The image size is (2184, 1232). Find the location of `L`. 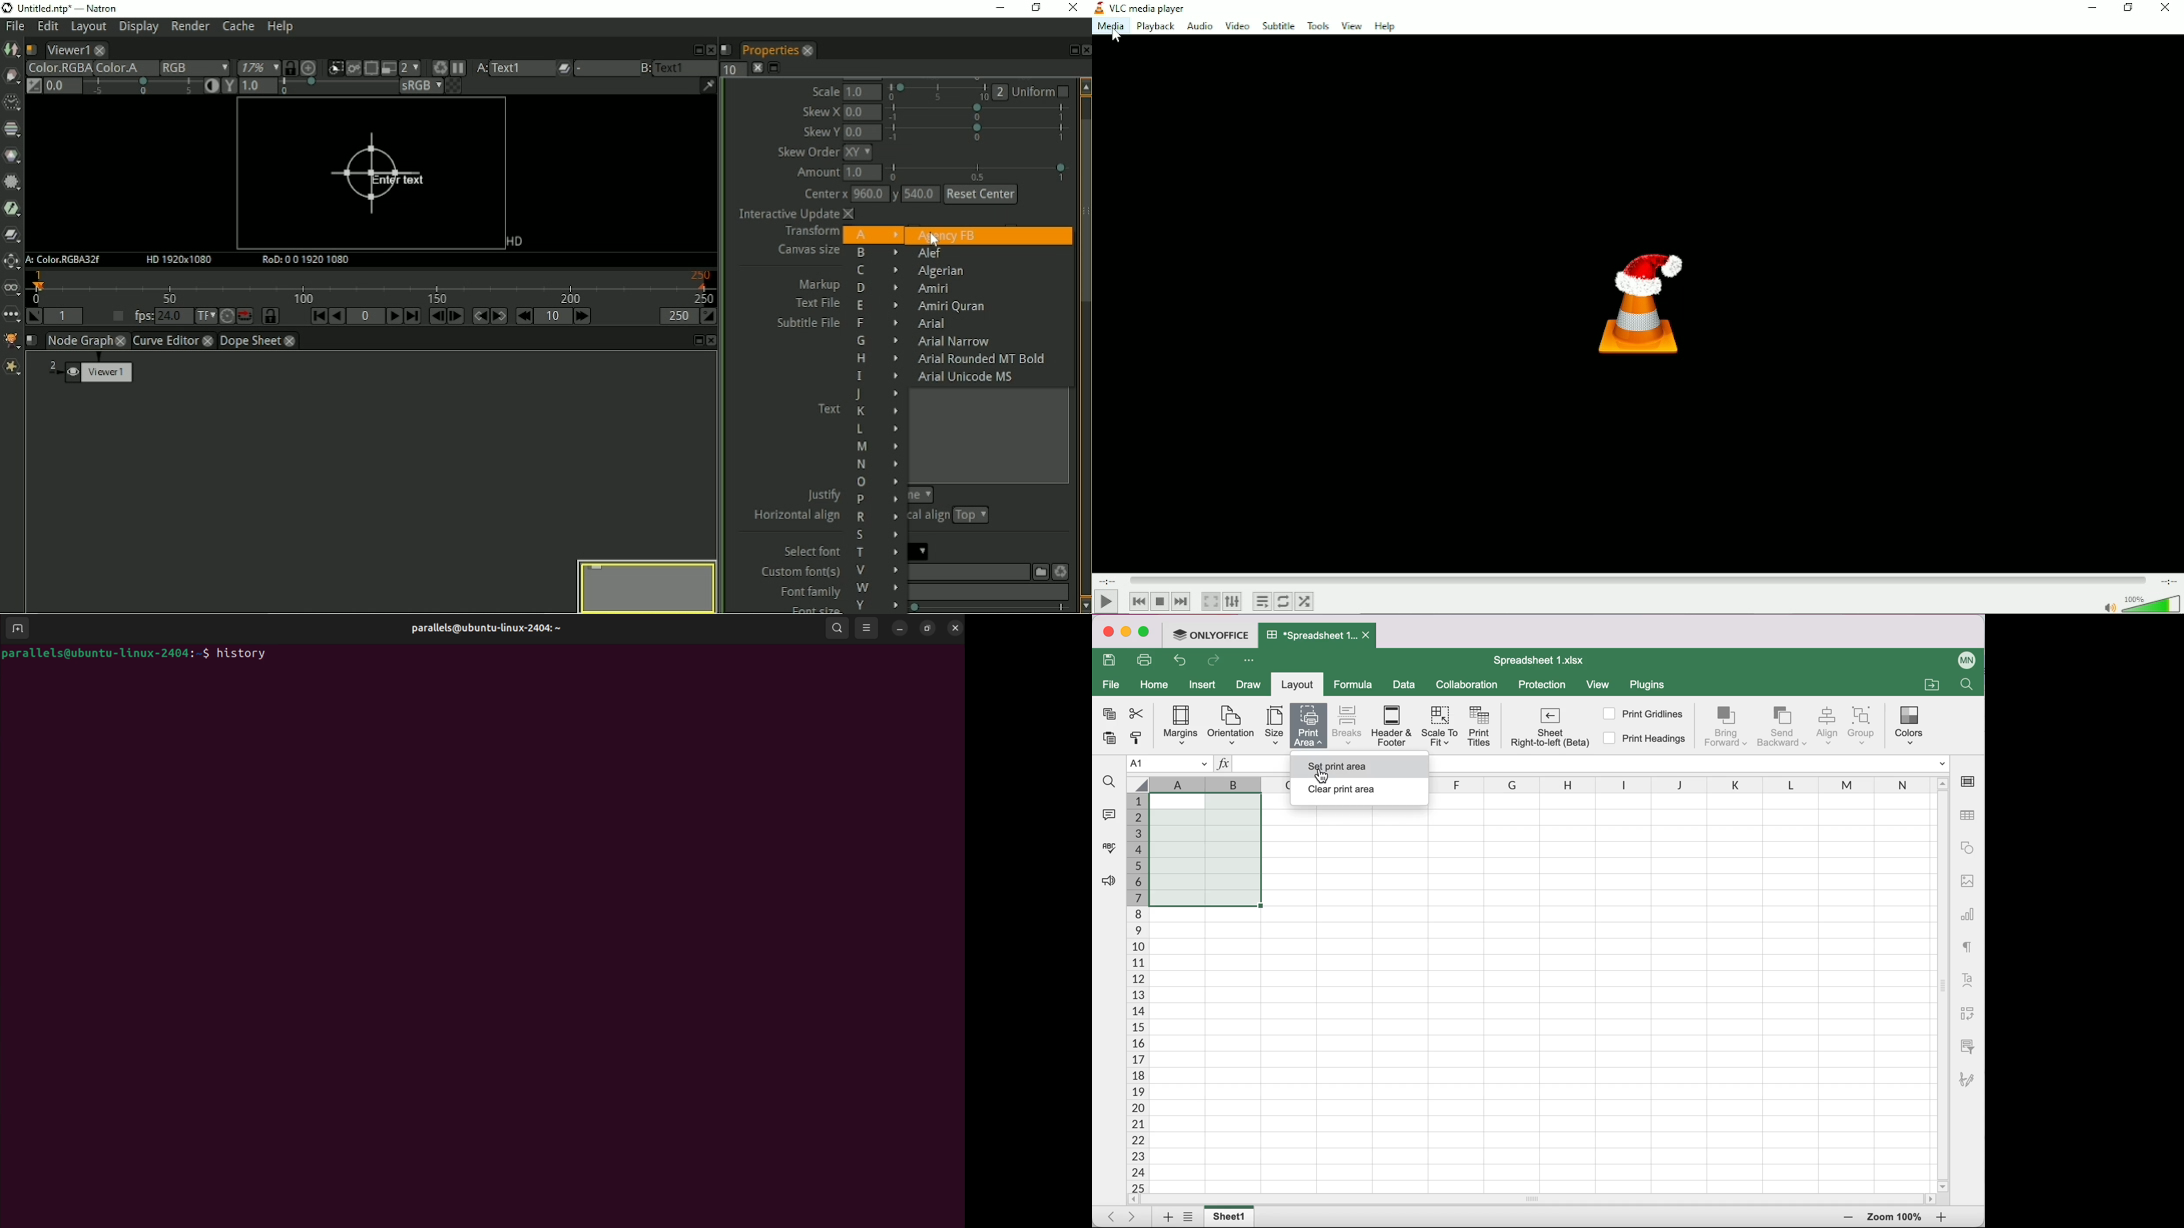

L is located at coordinates (876, 429).